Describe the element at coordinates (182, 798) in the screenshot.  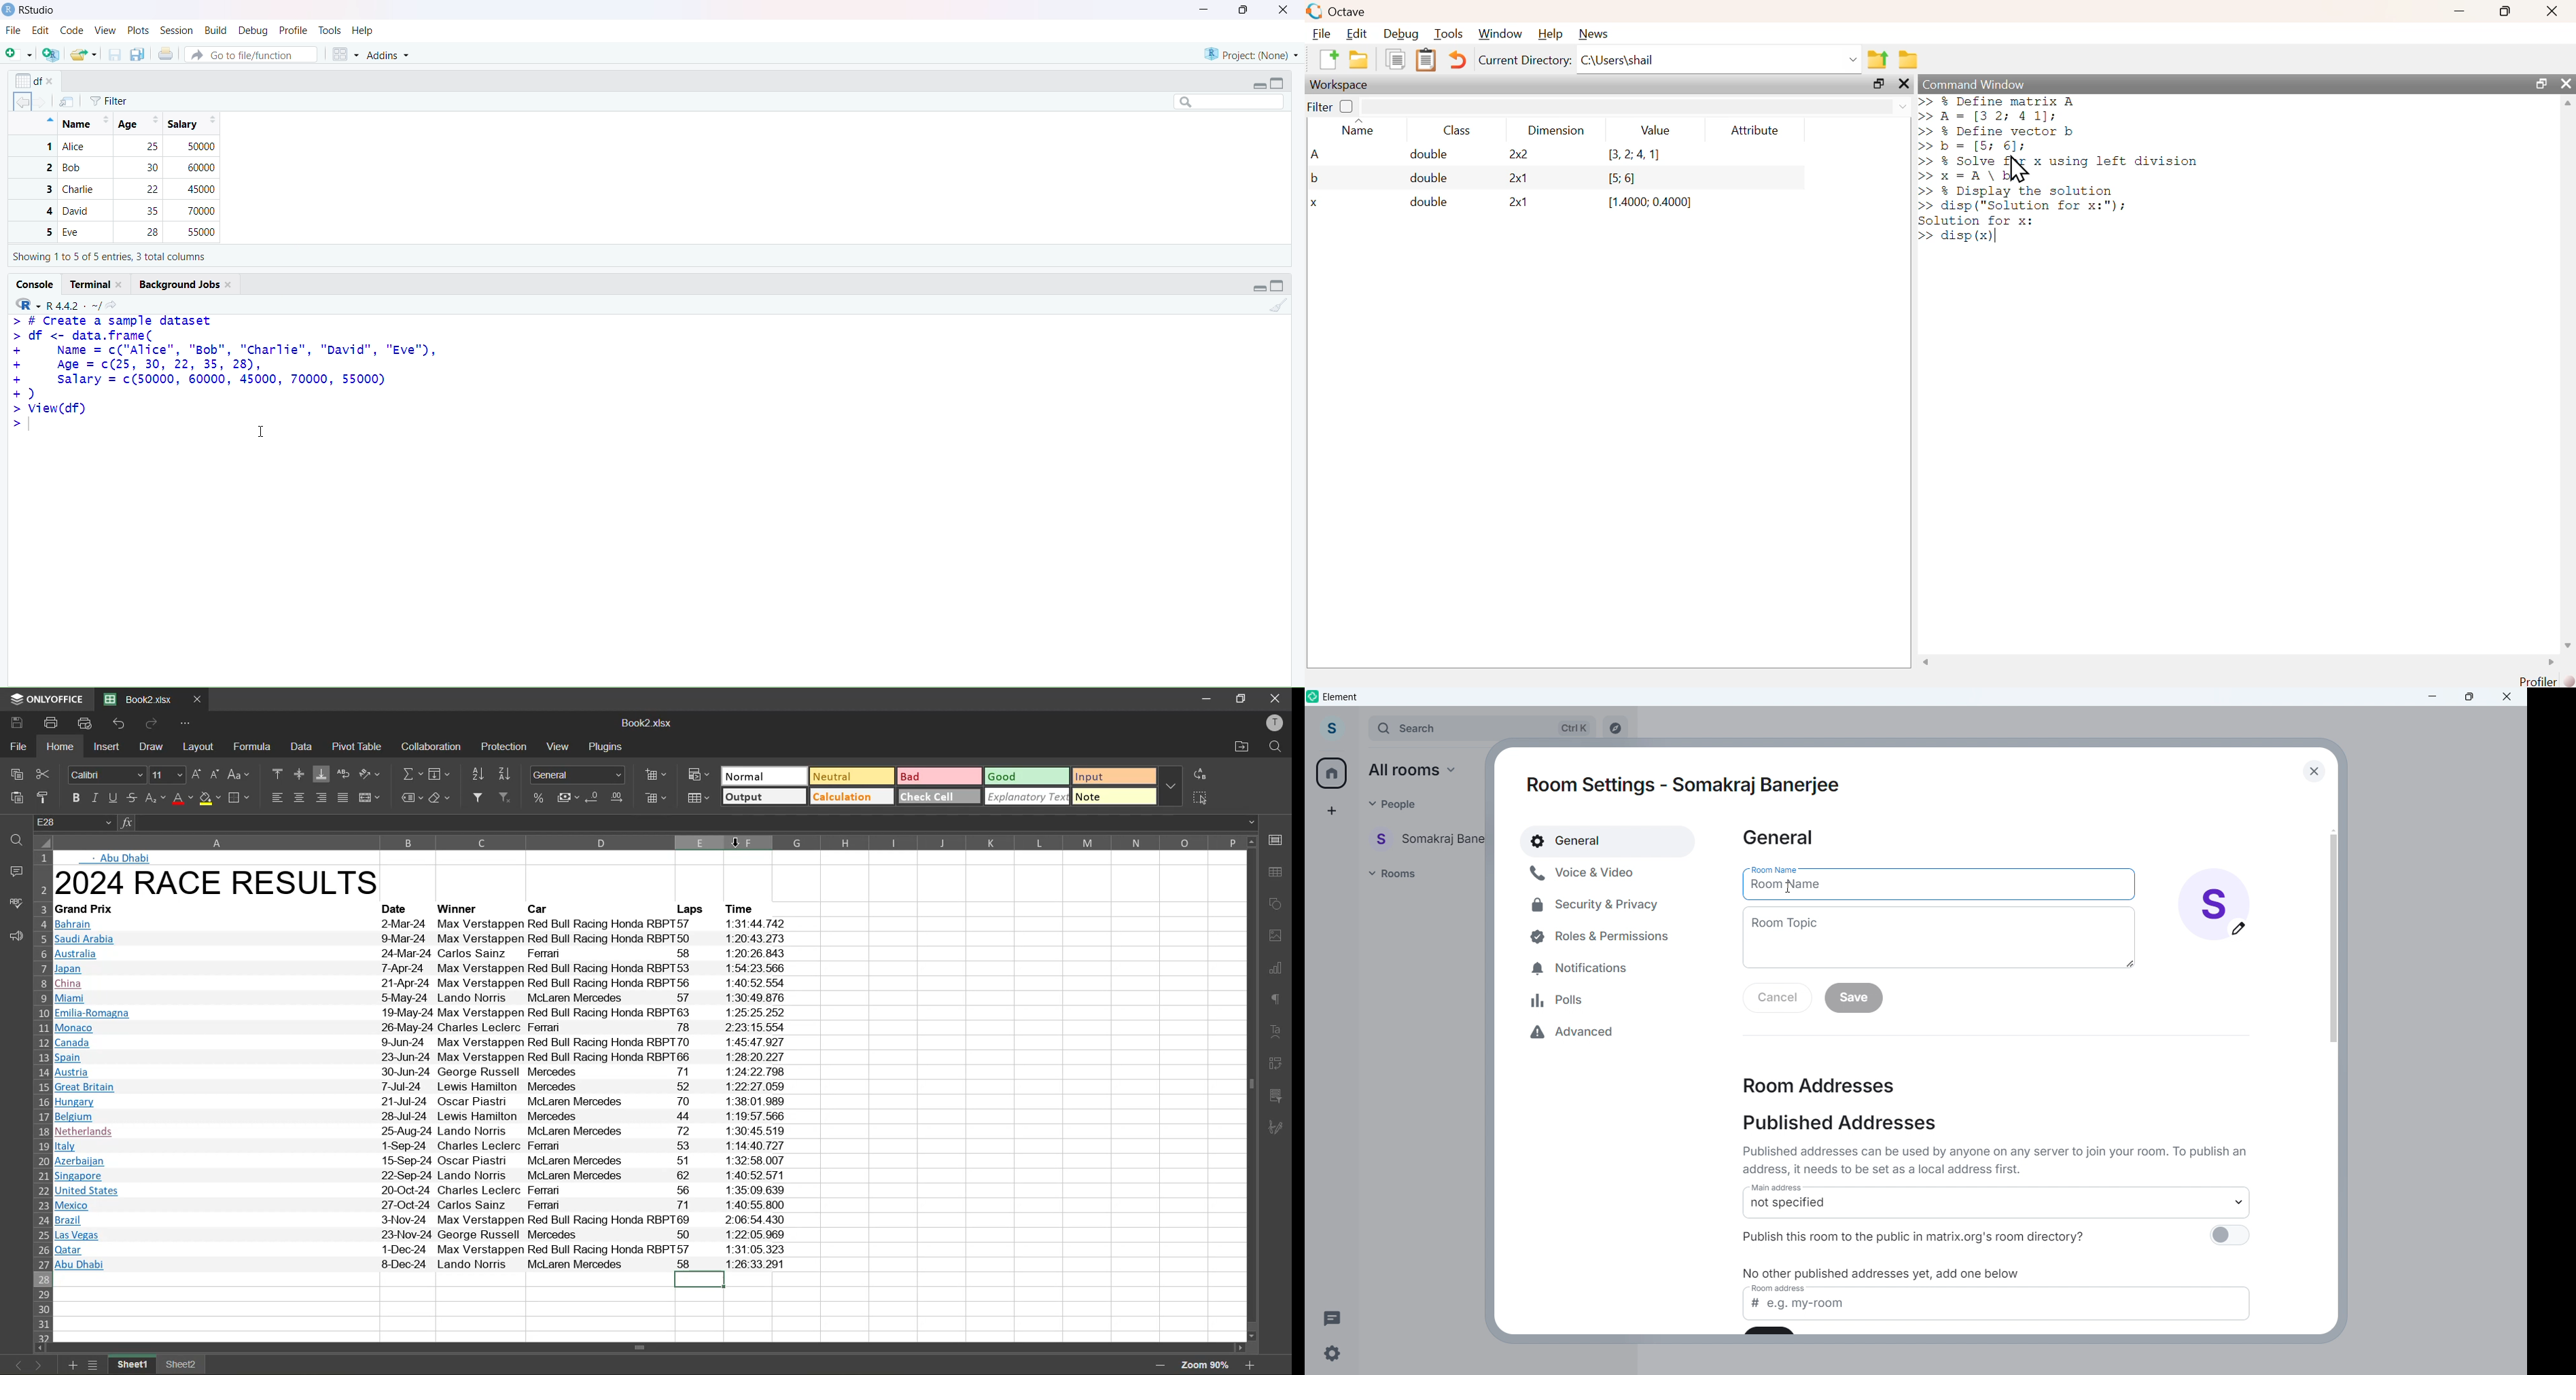
I see `font color` at that location.